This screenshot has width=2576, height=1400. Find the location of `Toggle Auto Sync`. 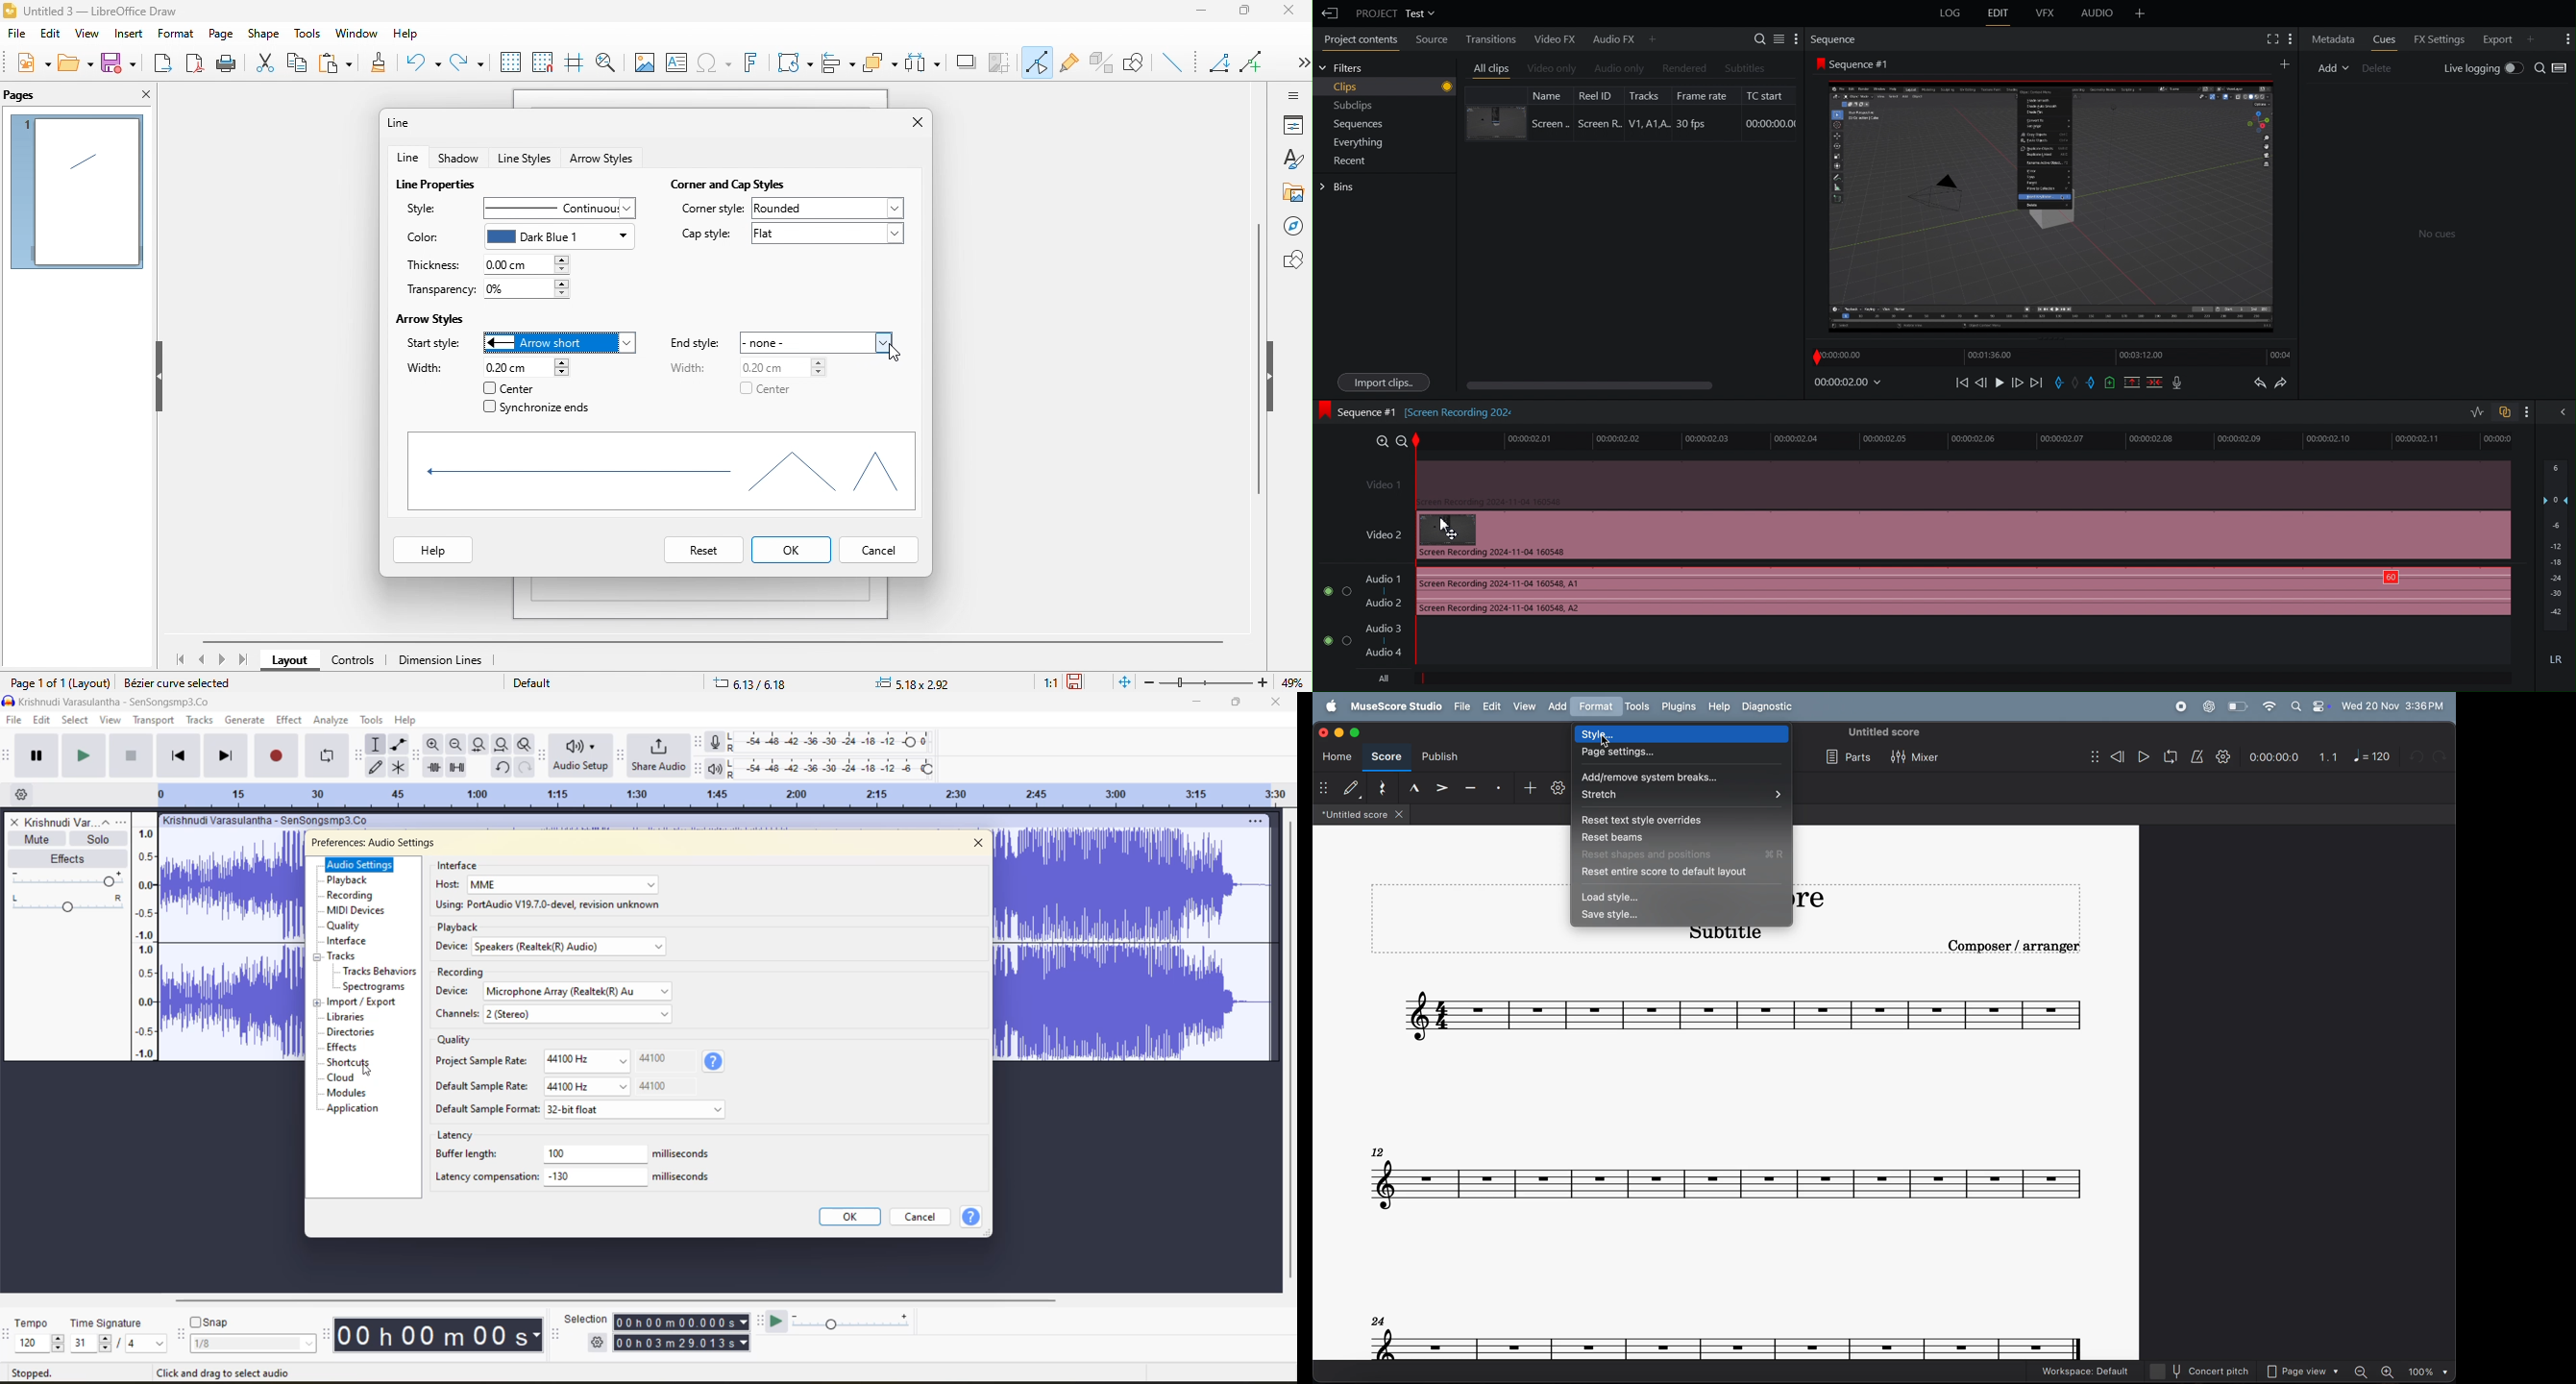

Toggle Auto Sync is located at coordinates (2504, 410).